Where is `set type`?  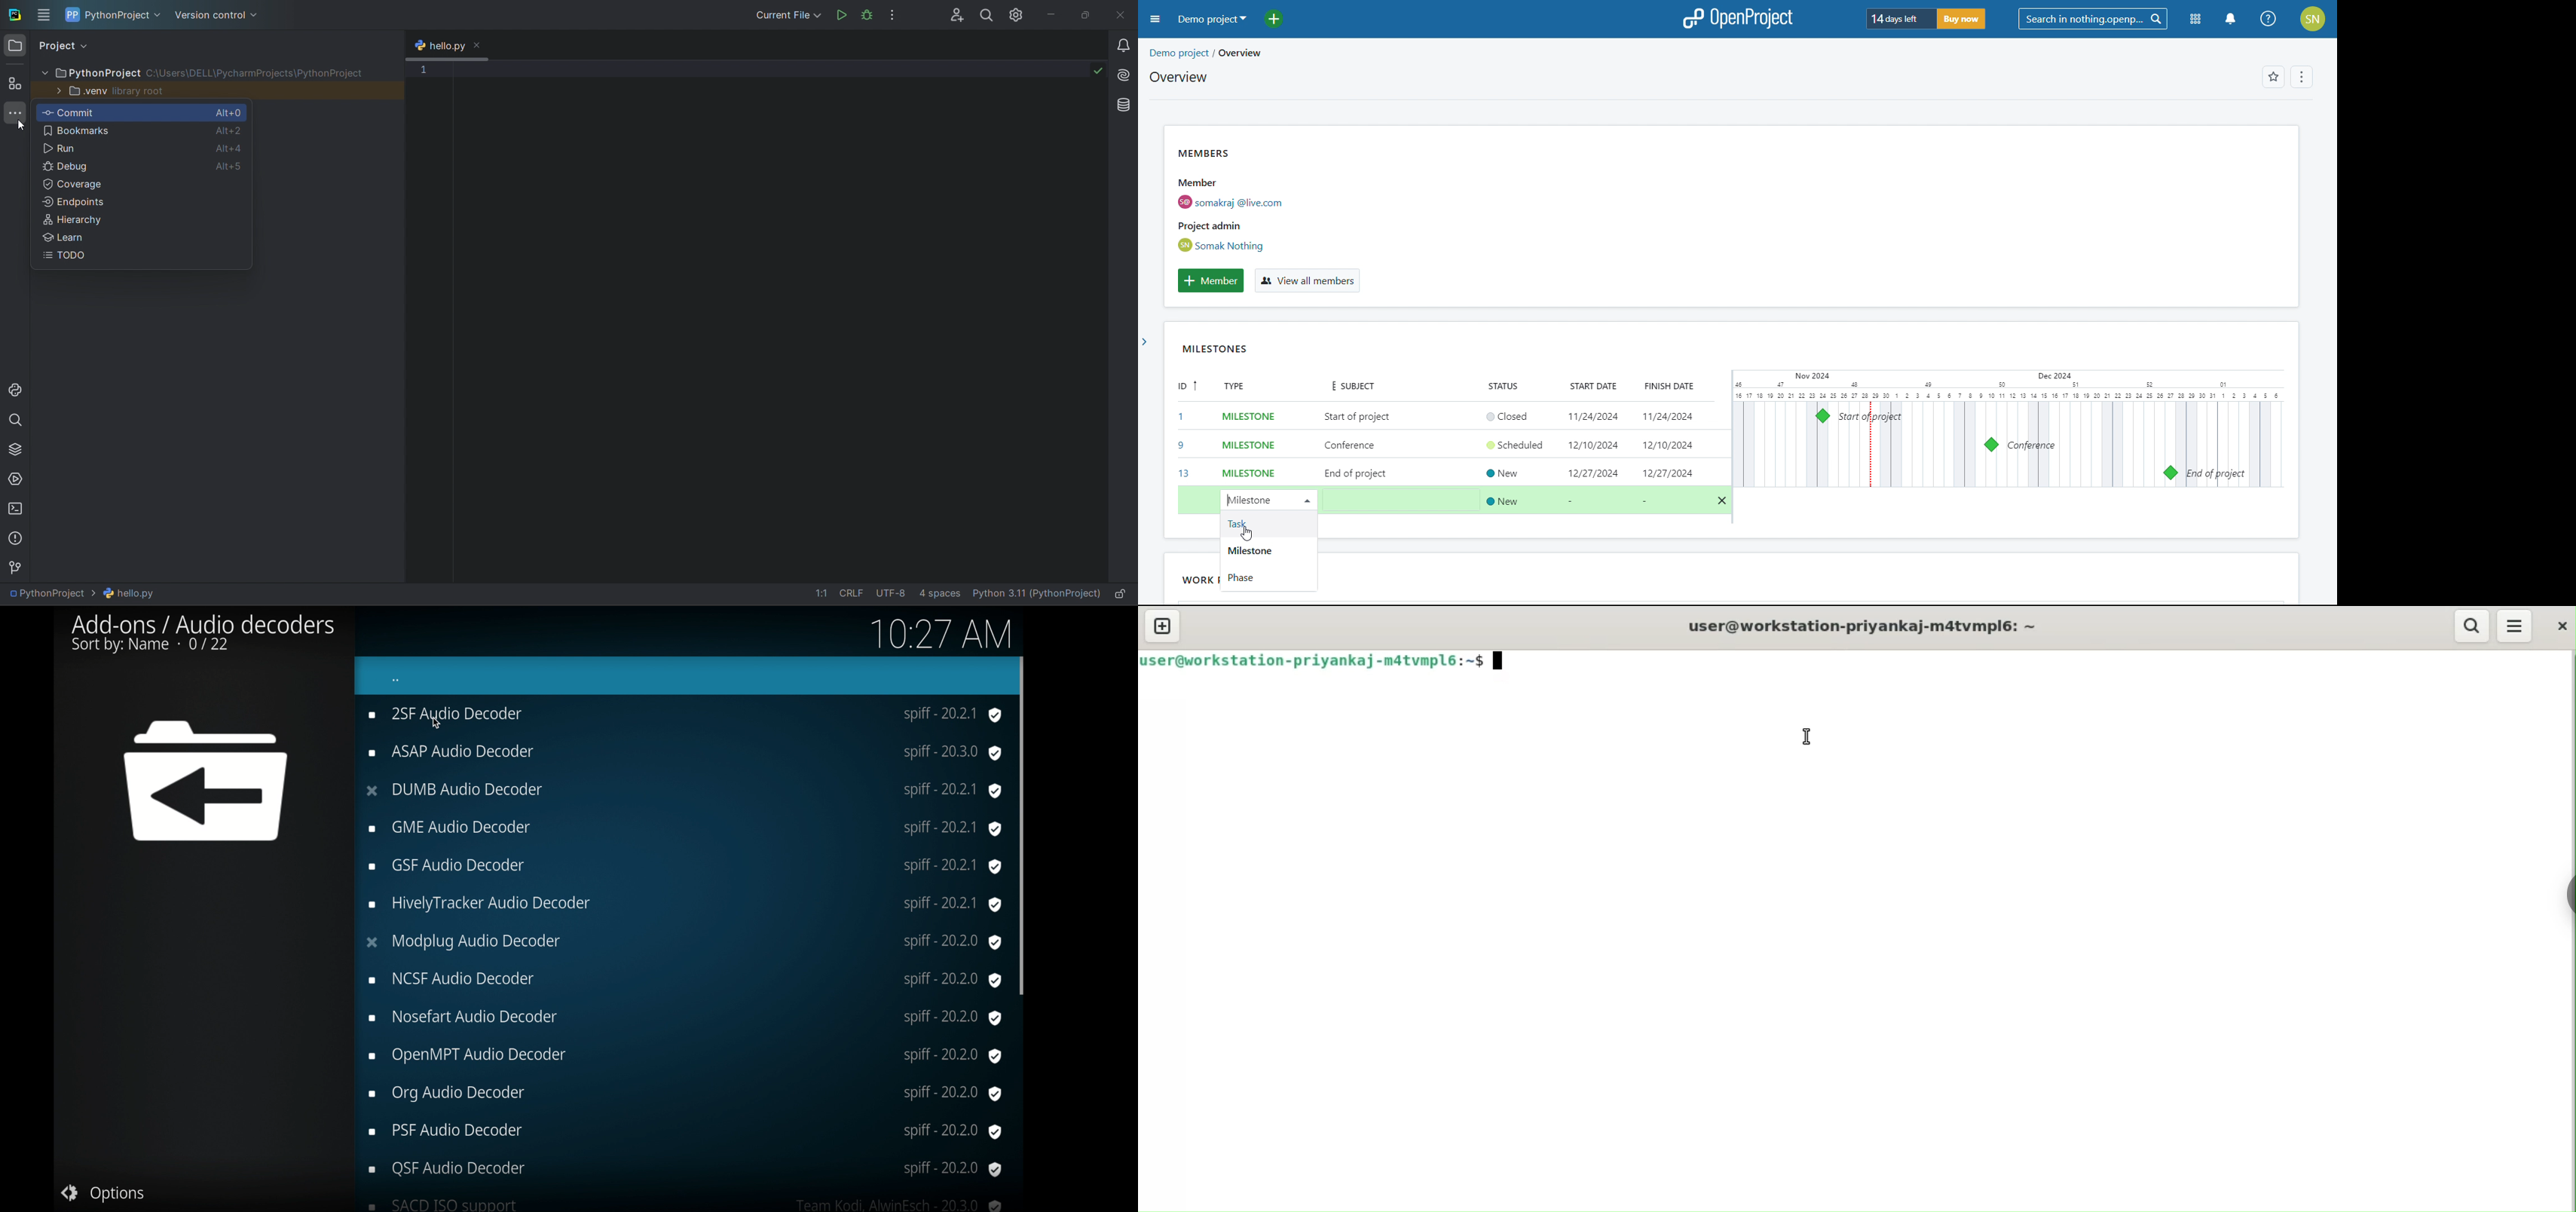 set type is located at coordinates (1242, 443).